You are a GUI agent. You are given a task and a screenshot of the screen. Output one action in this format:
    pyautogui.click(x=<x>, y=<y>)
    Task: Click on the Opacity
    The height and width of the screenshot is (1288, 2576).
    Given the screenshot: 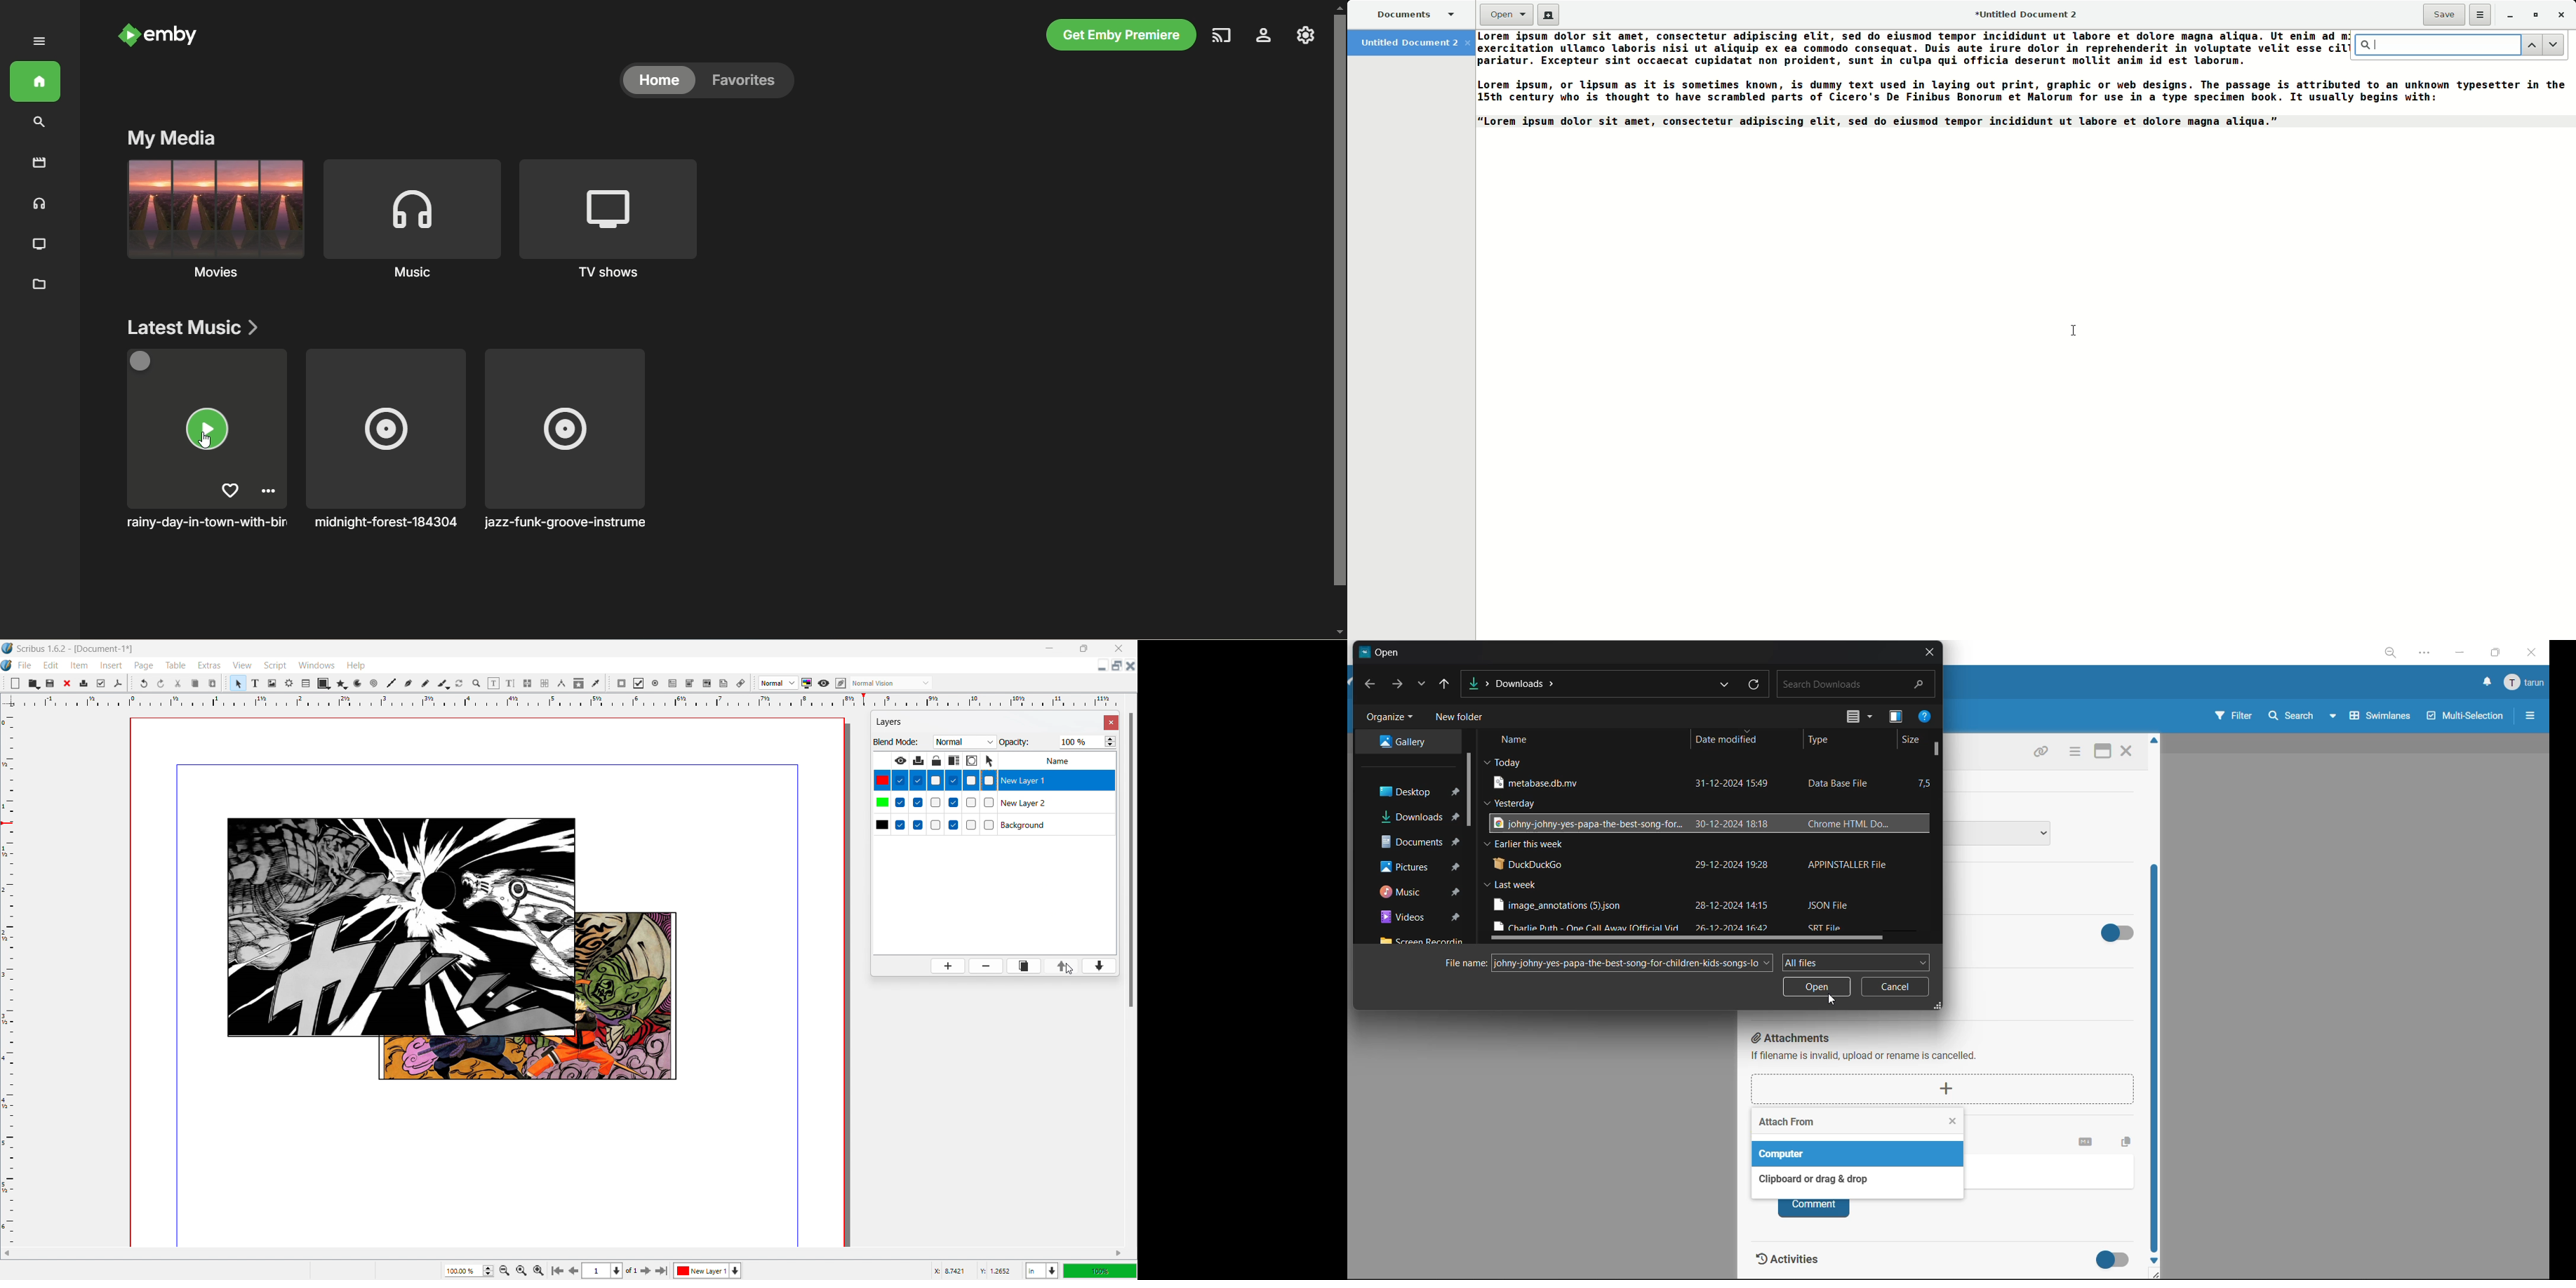 What is the action you would take?
    pyautogui.click(x=1015, y=741)
    